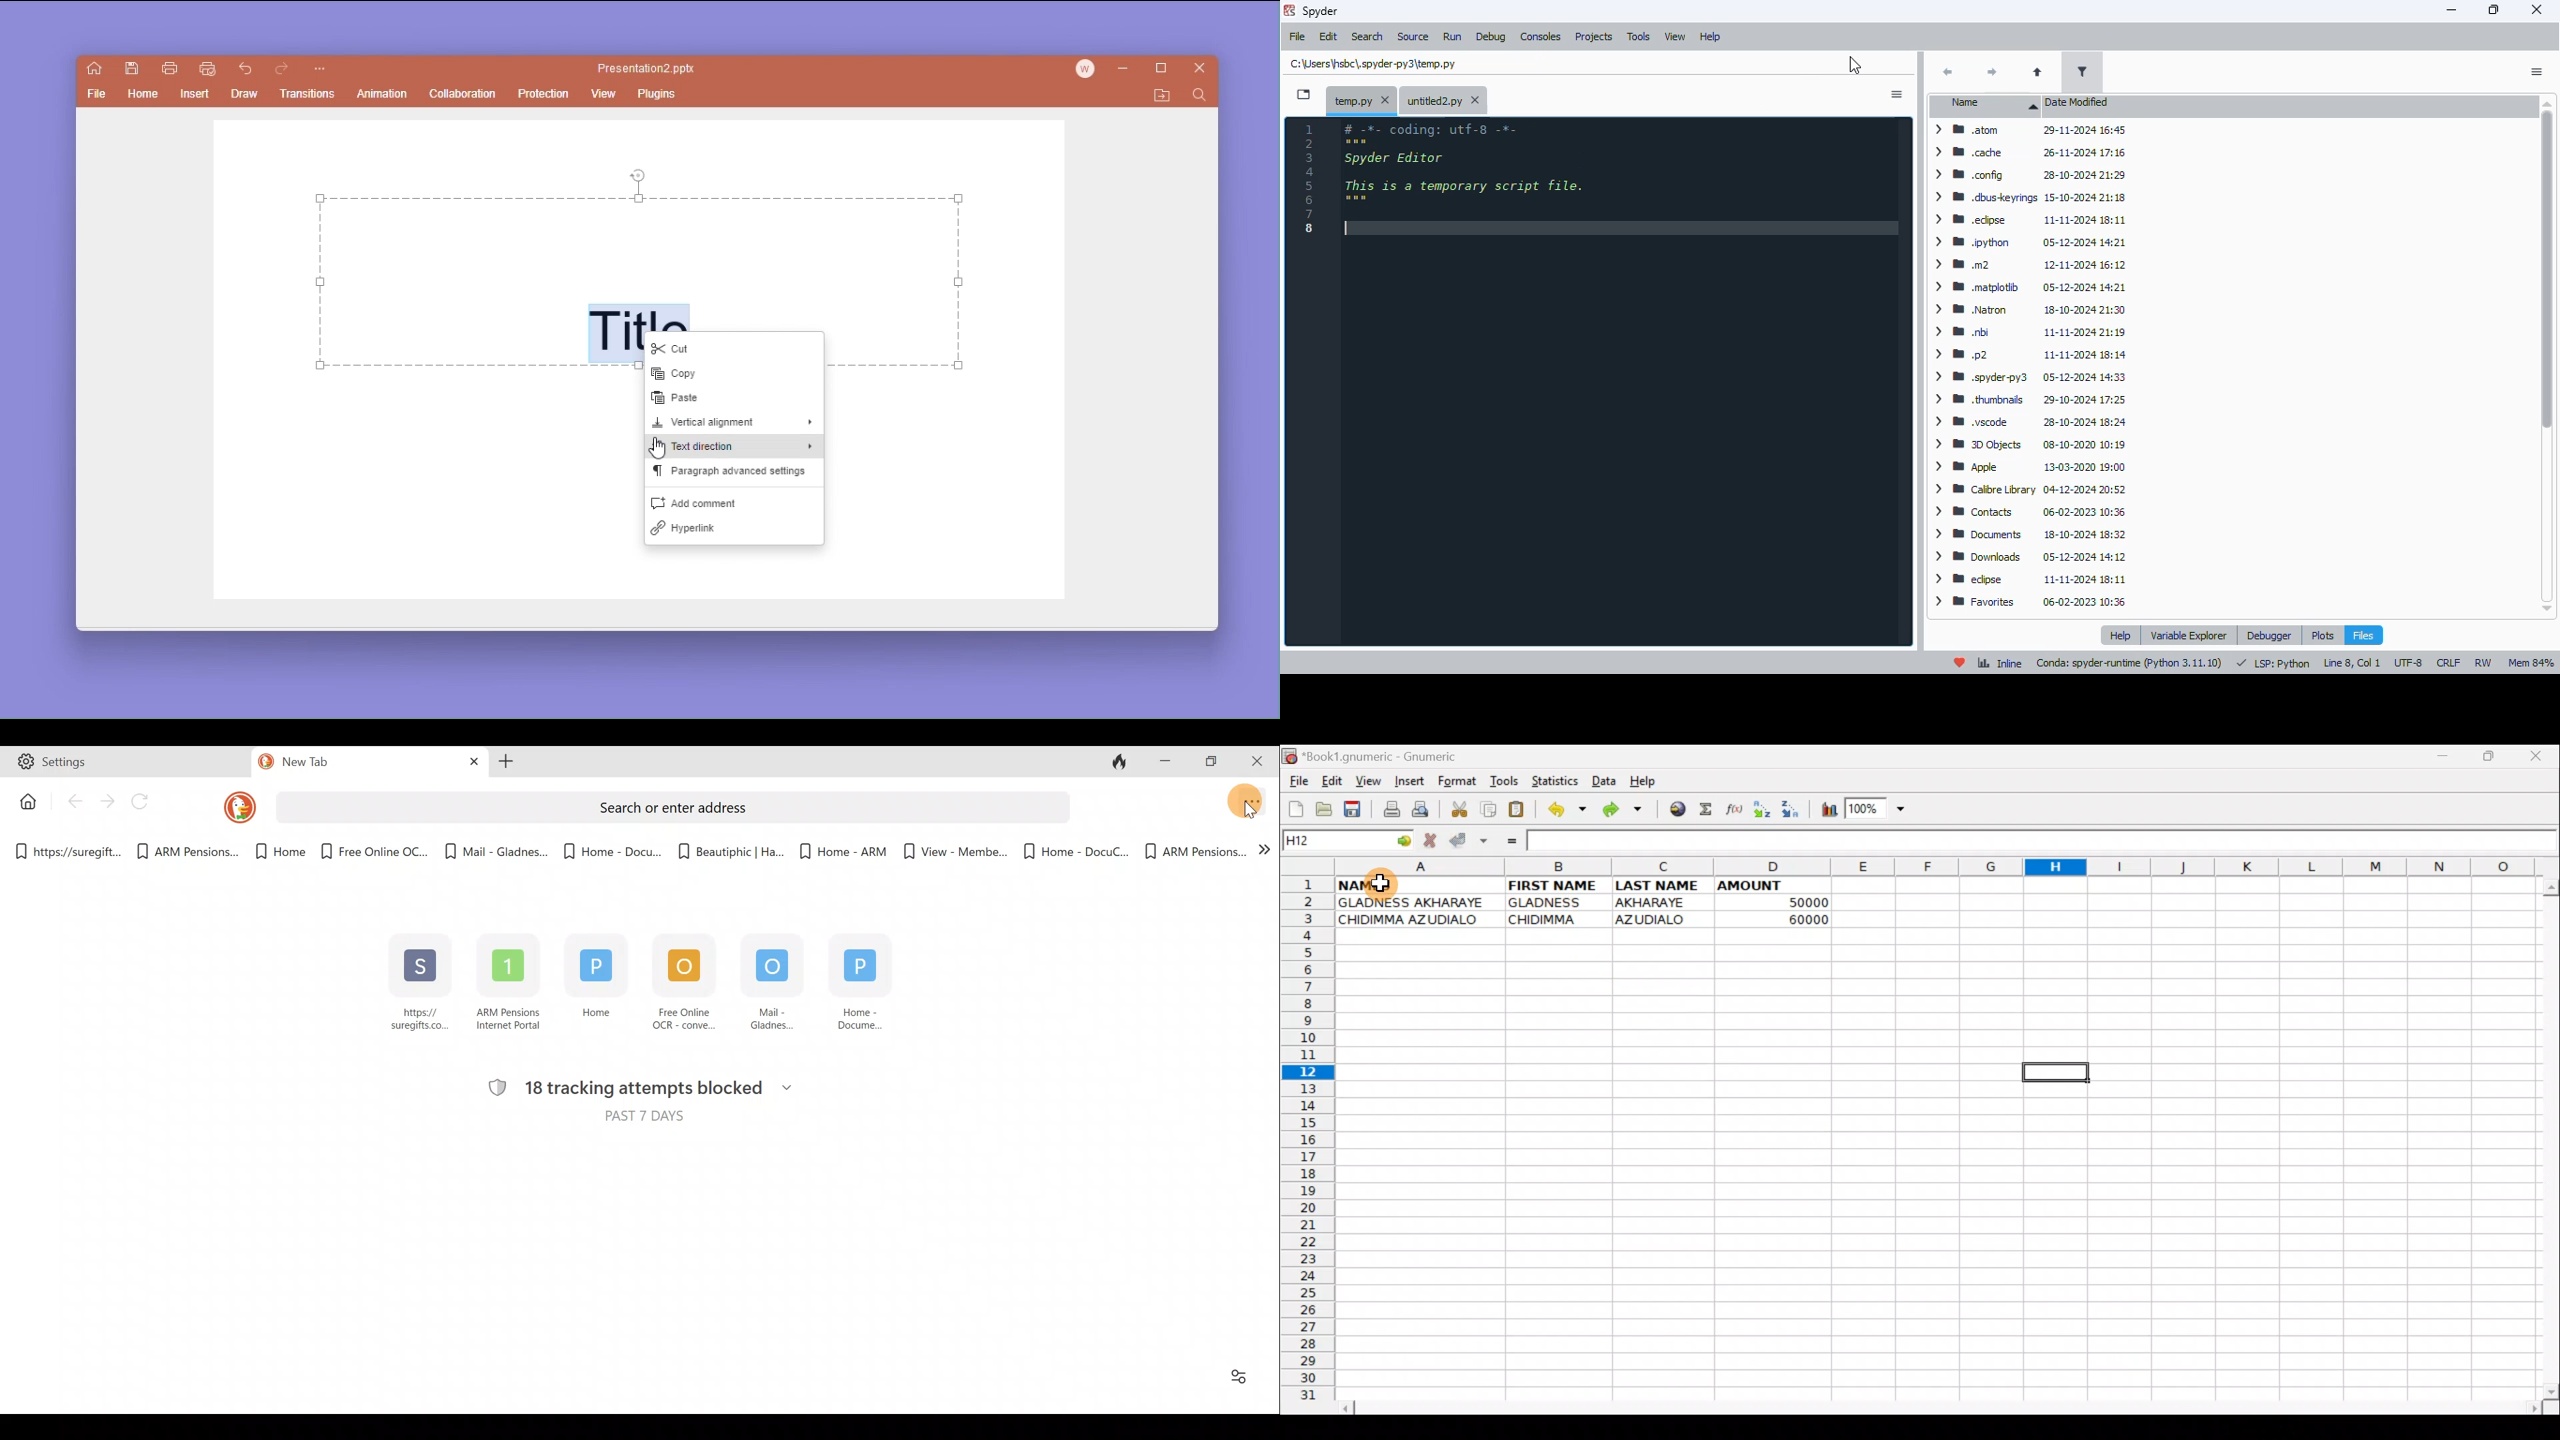  I want to click on Minimize, so click(1165, 759).